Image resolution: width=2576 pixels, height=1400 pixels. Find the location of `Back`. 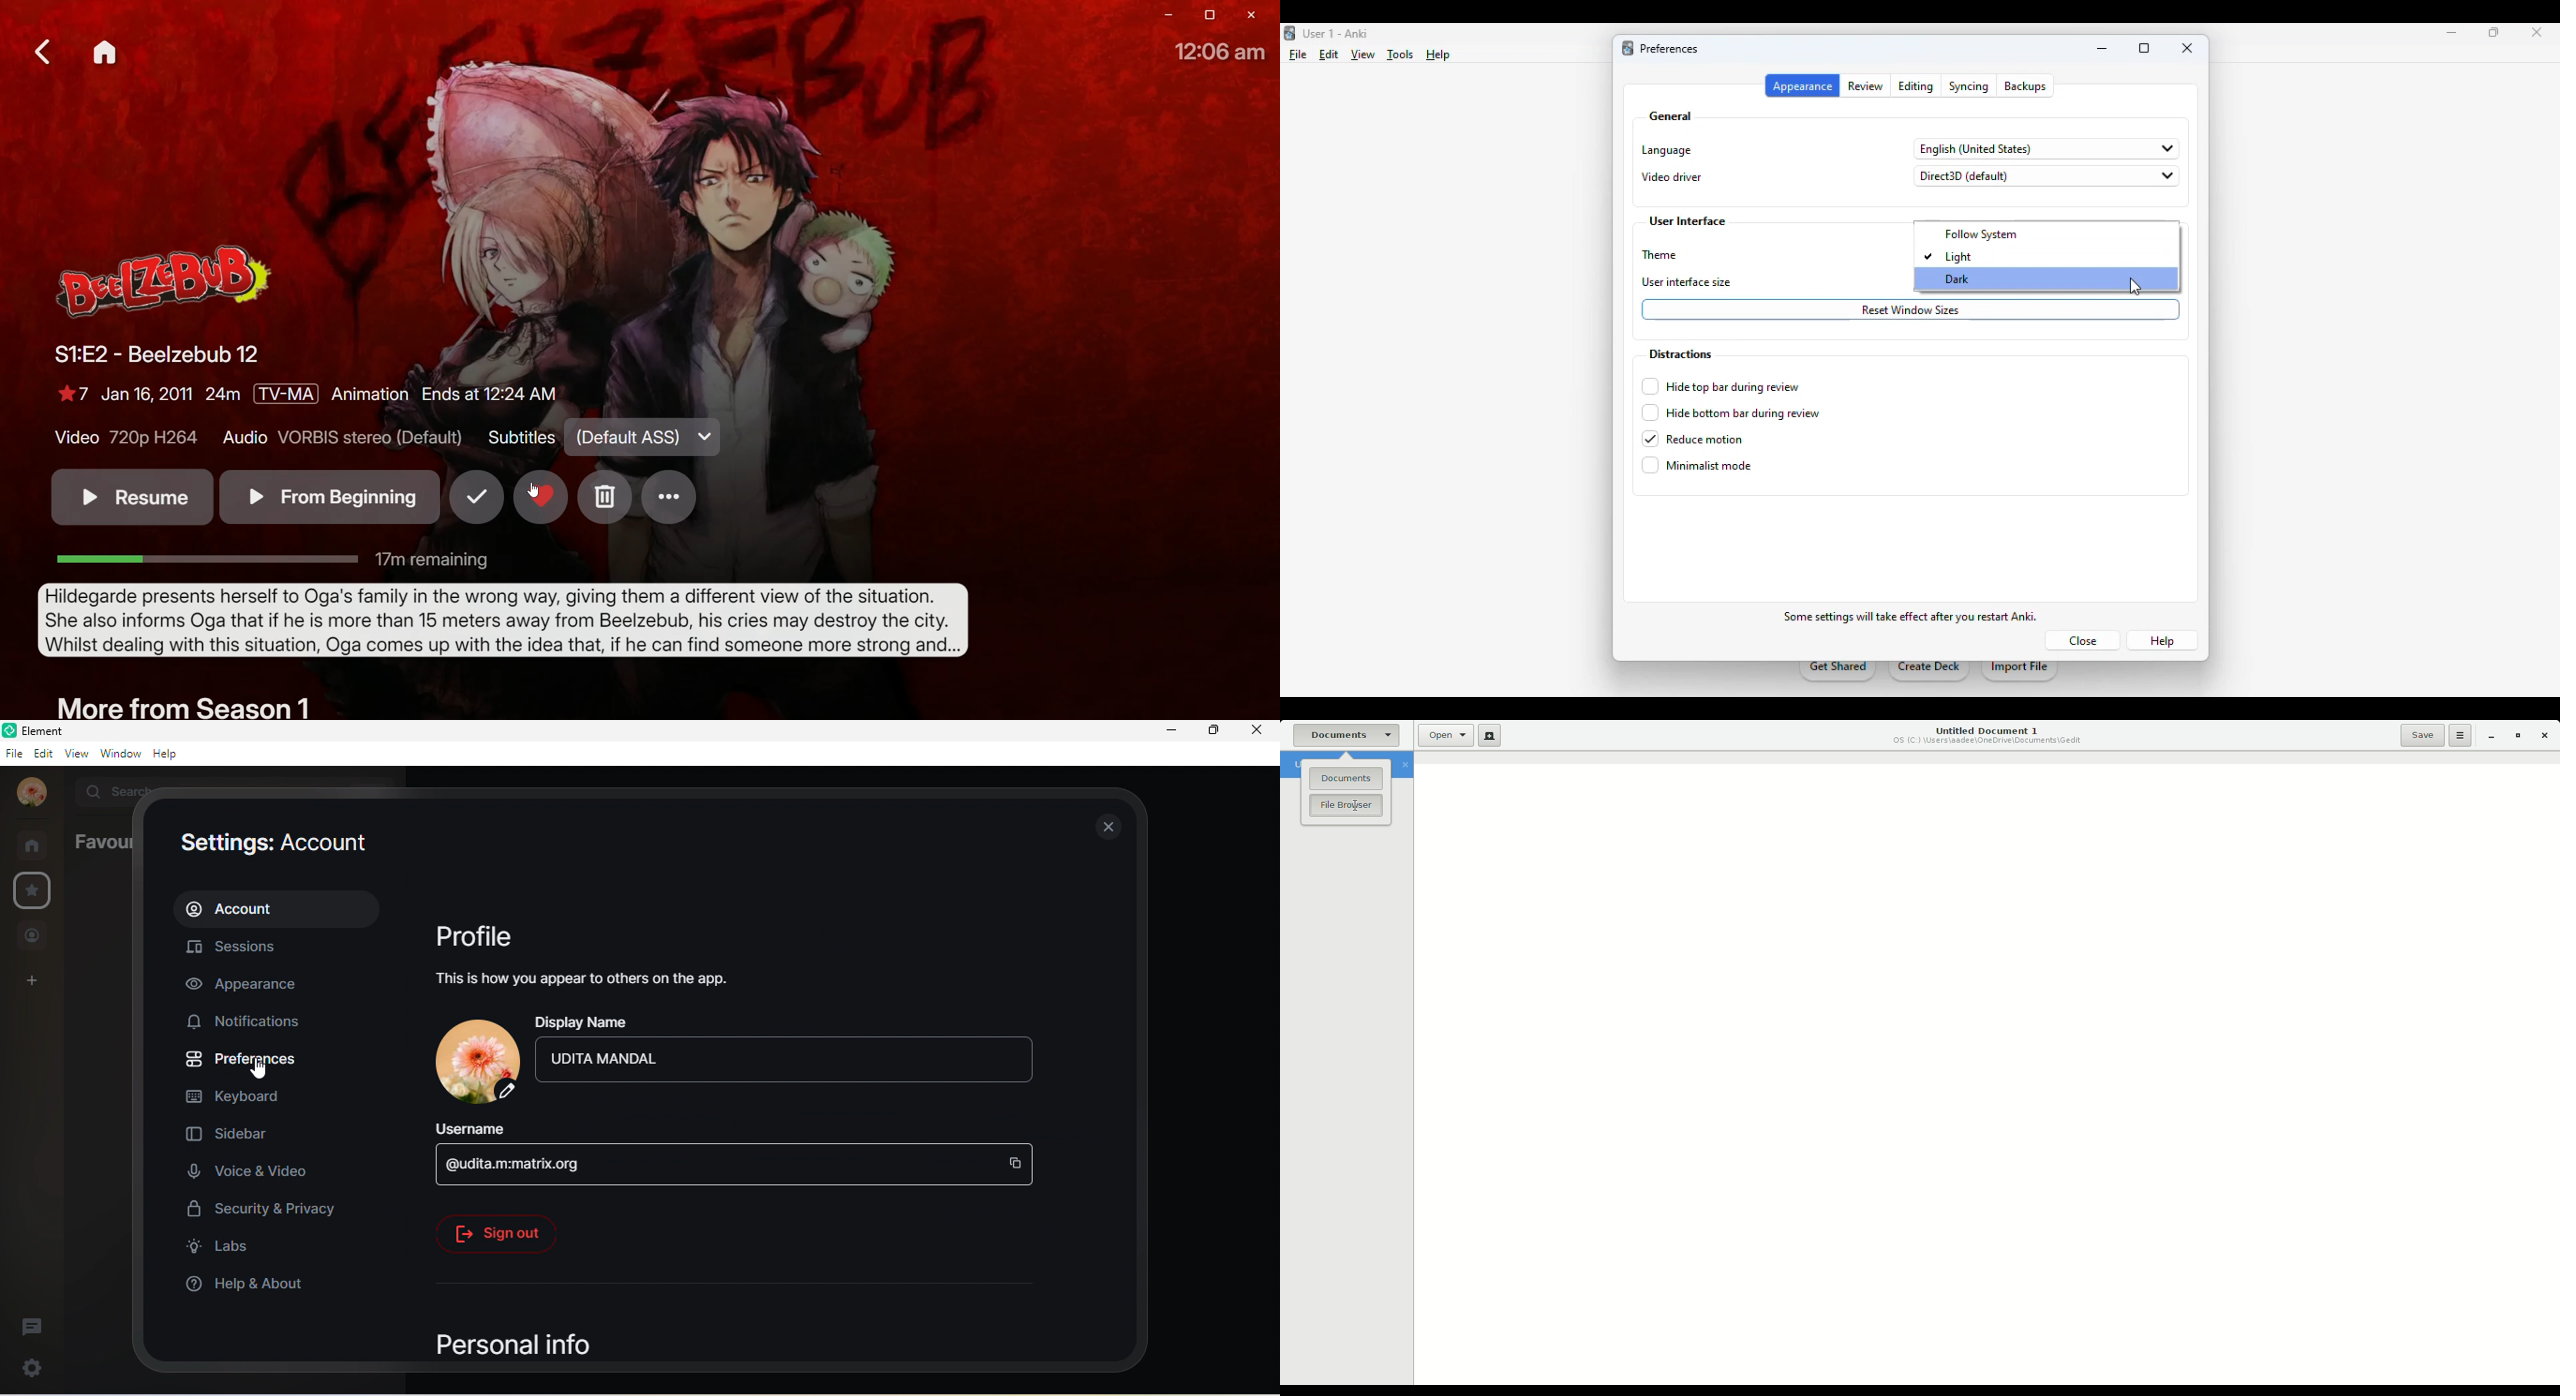

Back is located at coordinates (38, 52).